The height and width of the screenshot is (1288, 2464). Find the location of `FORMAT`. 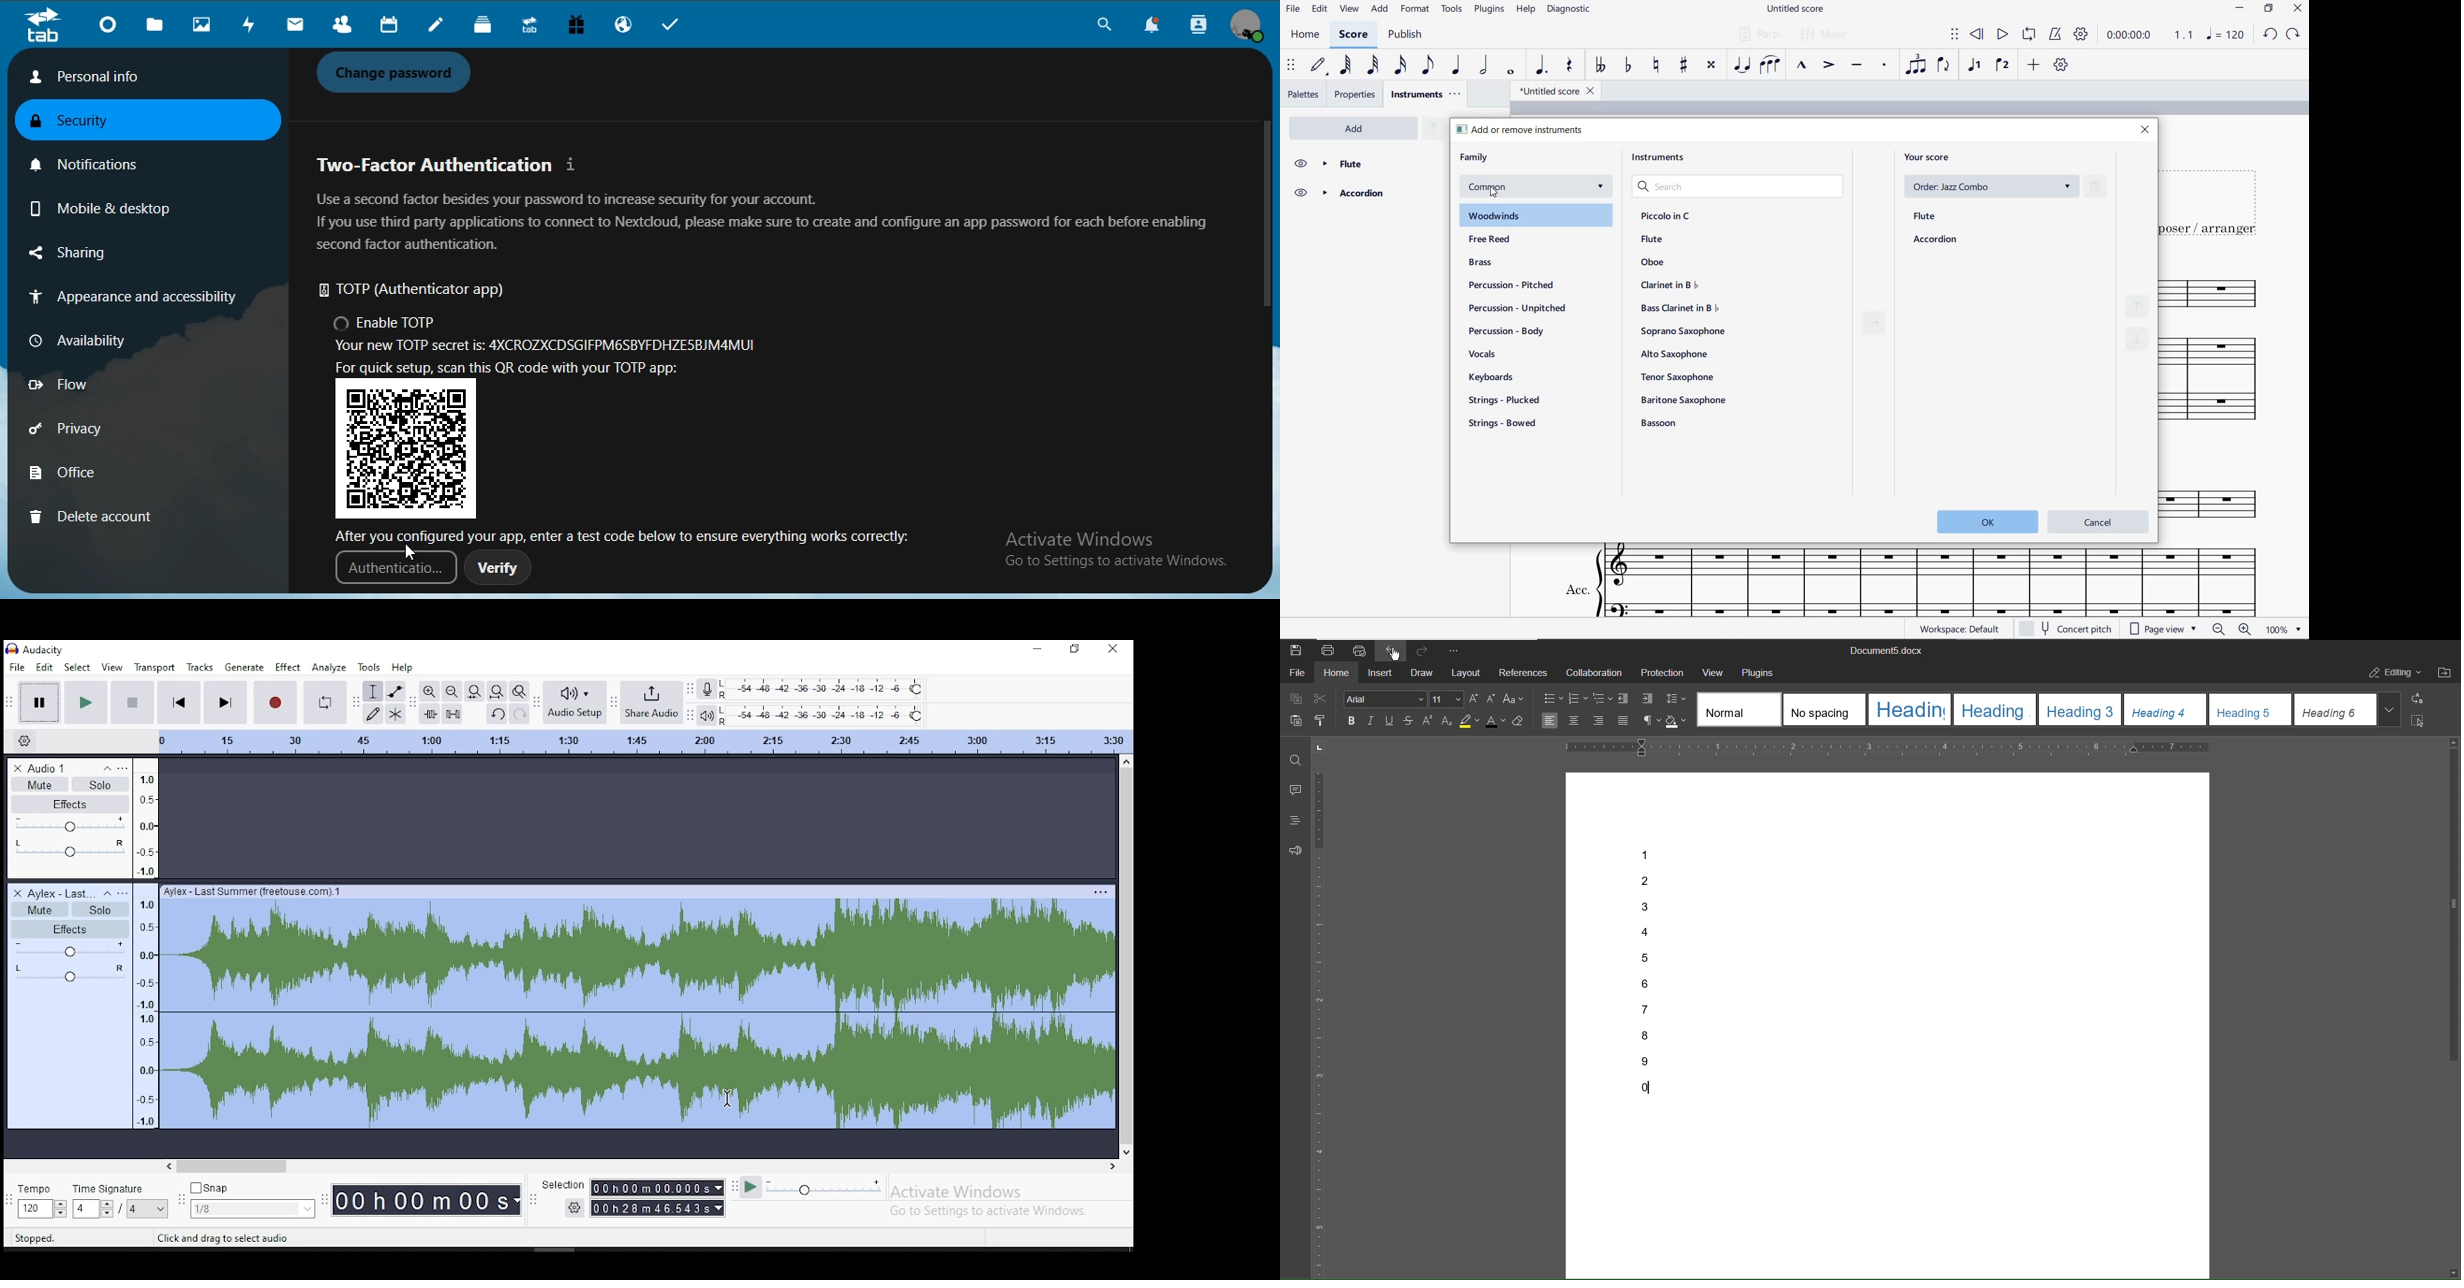

FORMAT is located at coordinates (1415, 10).